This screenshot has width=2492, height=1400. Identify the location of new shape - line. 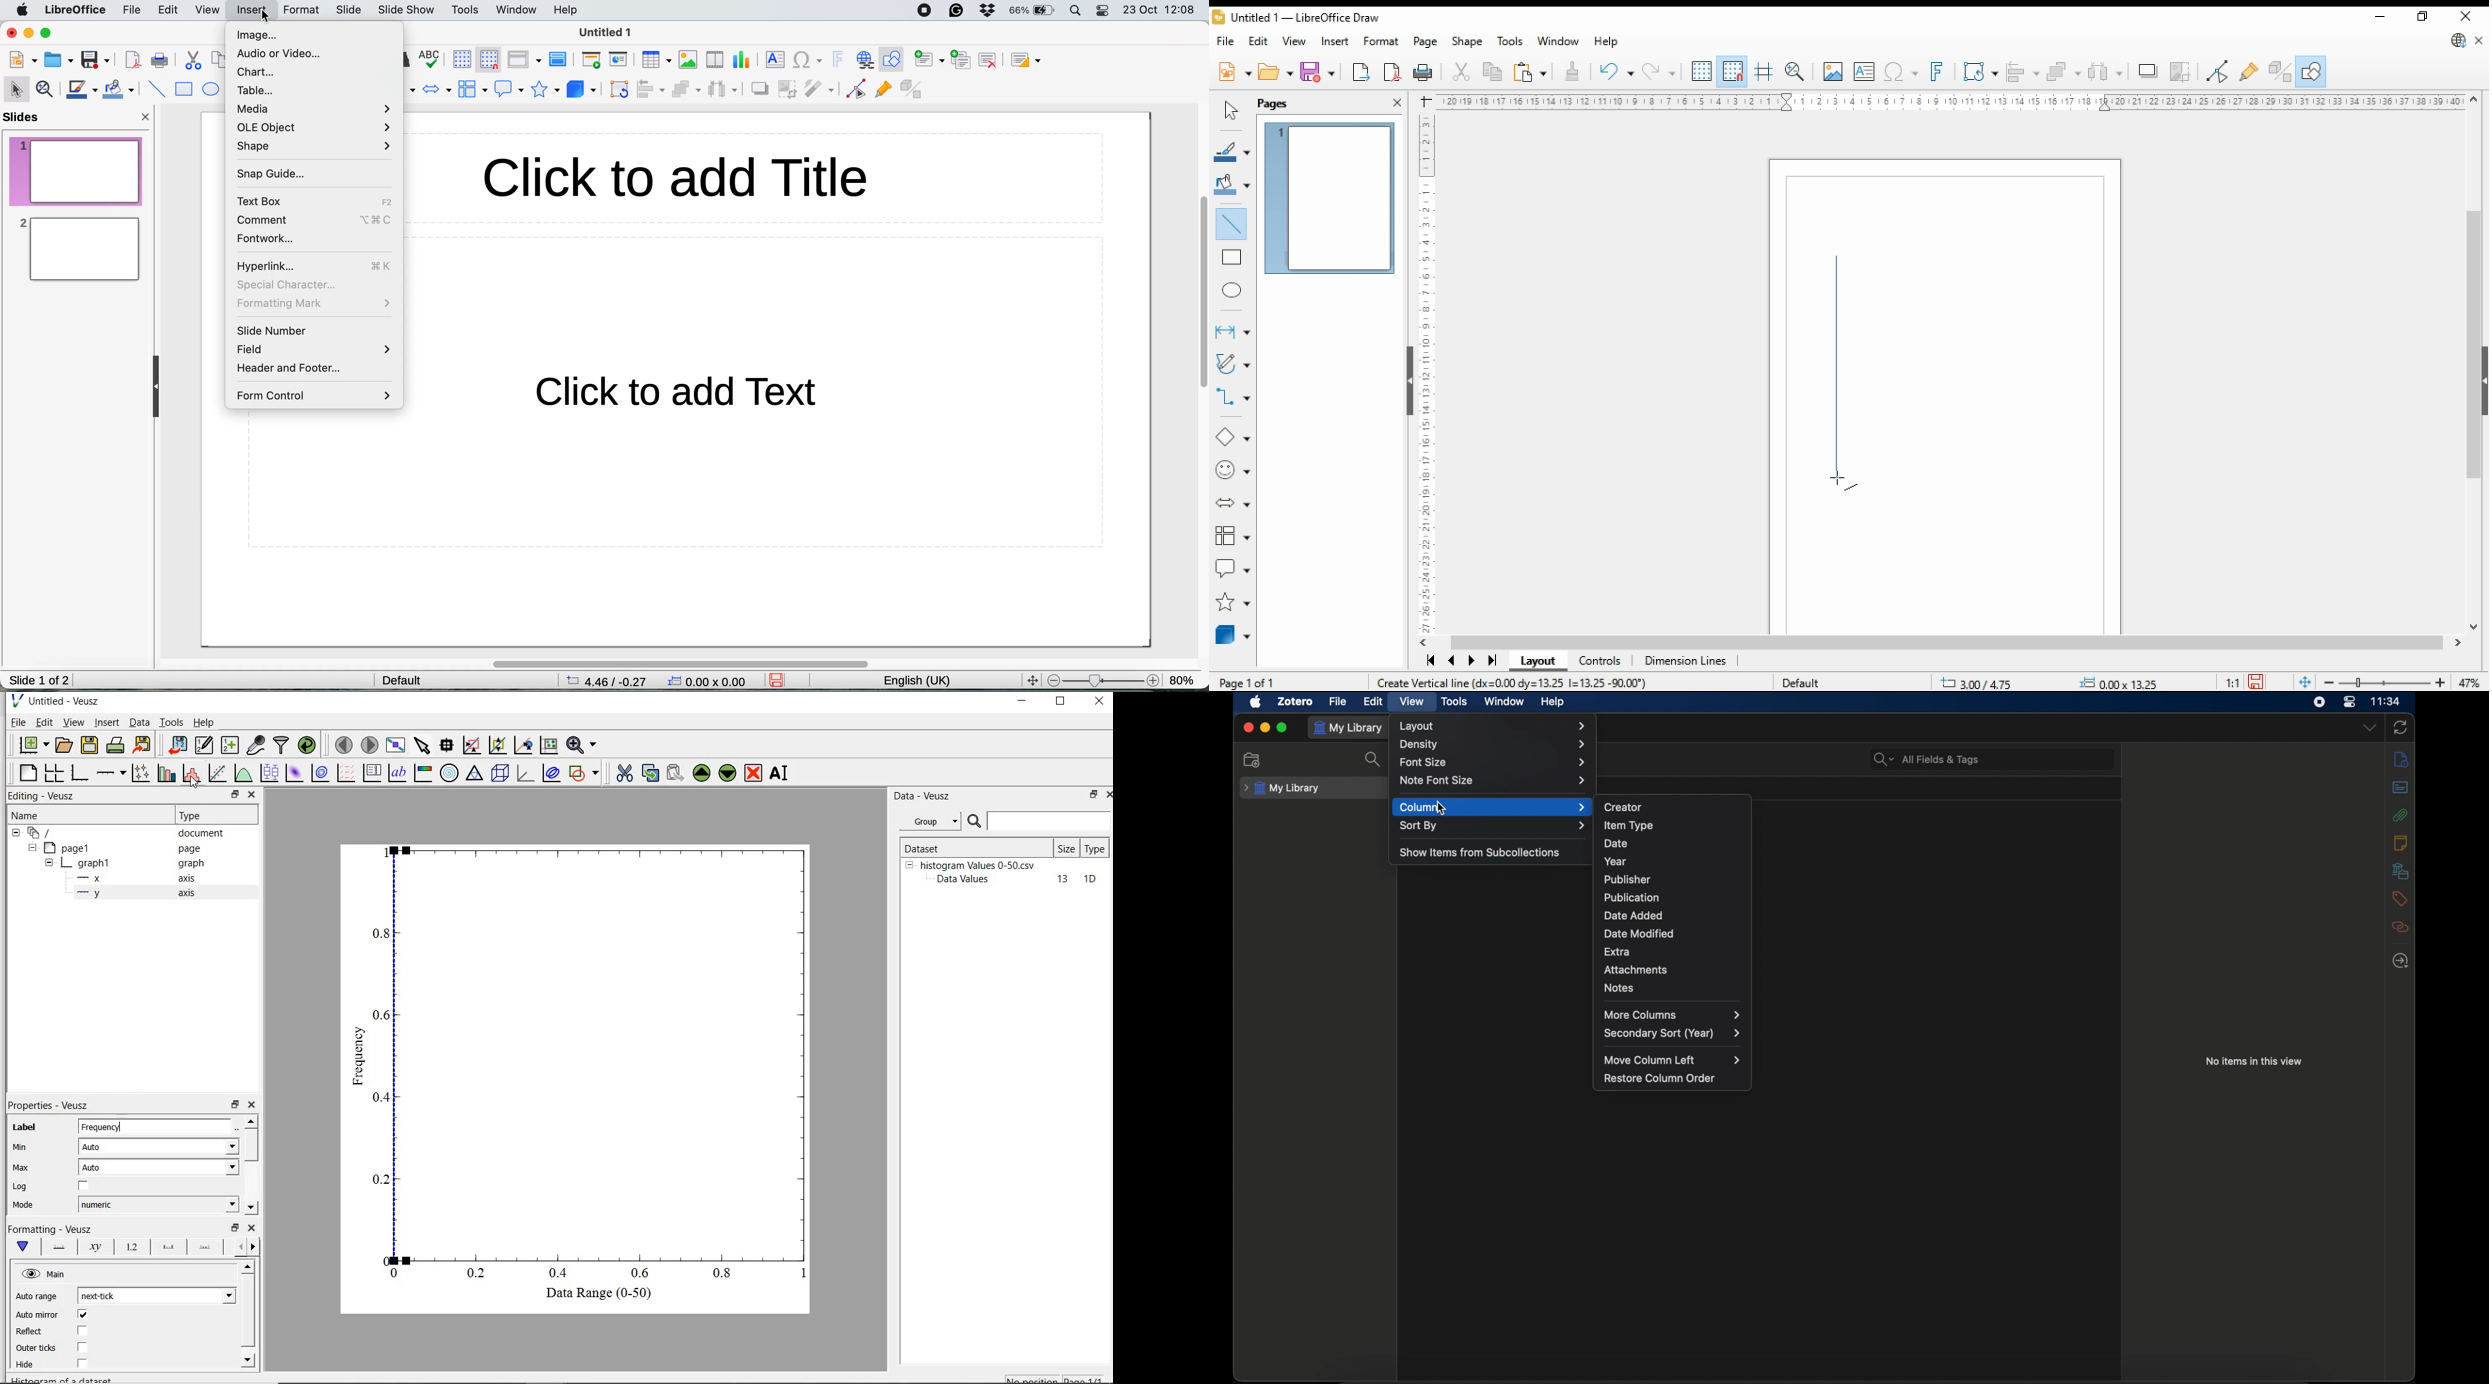
(1841, 373).